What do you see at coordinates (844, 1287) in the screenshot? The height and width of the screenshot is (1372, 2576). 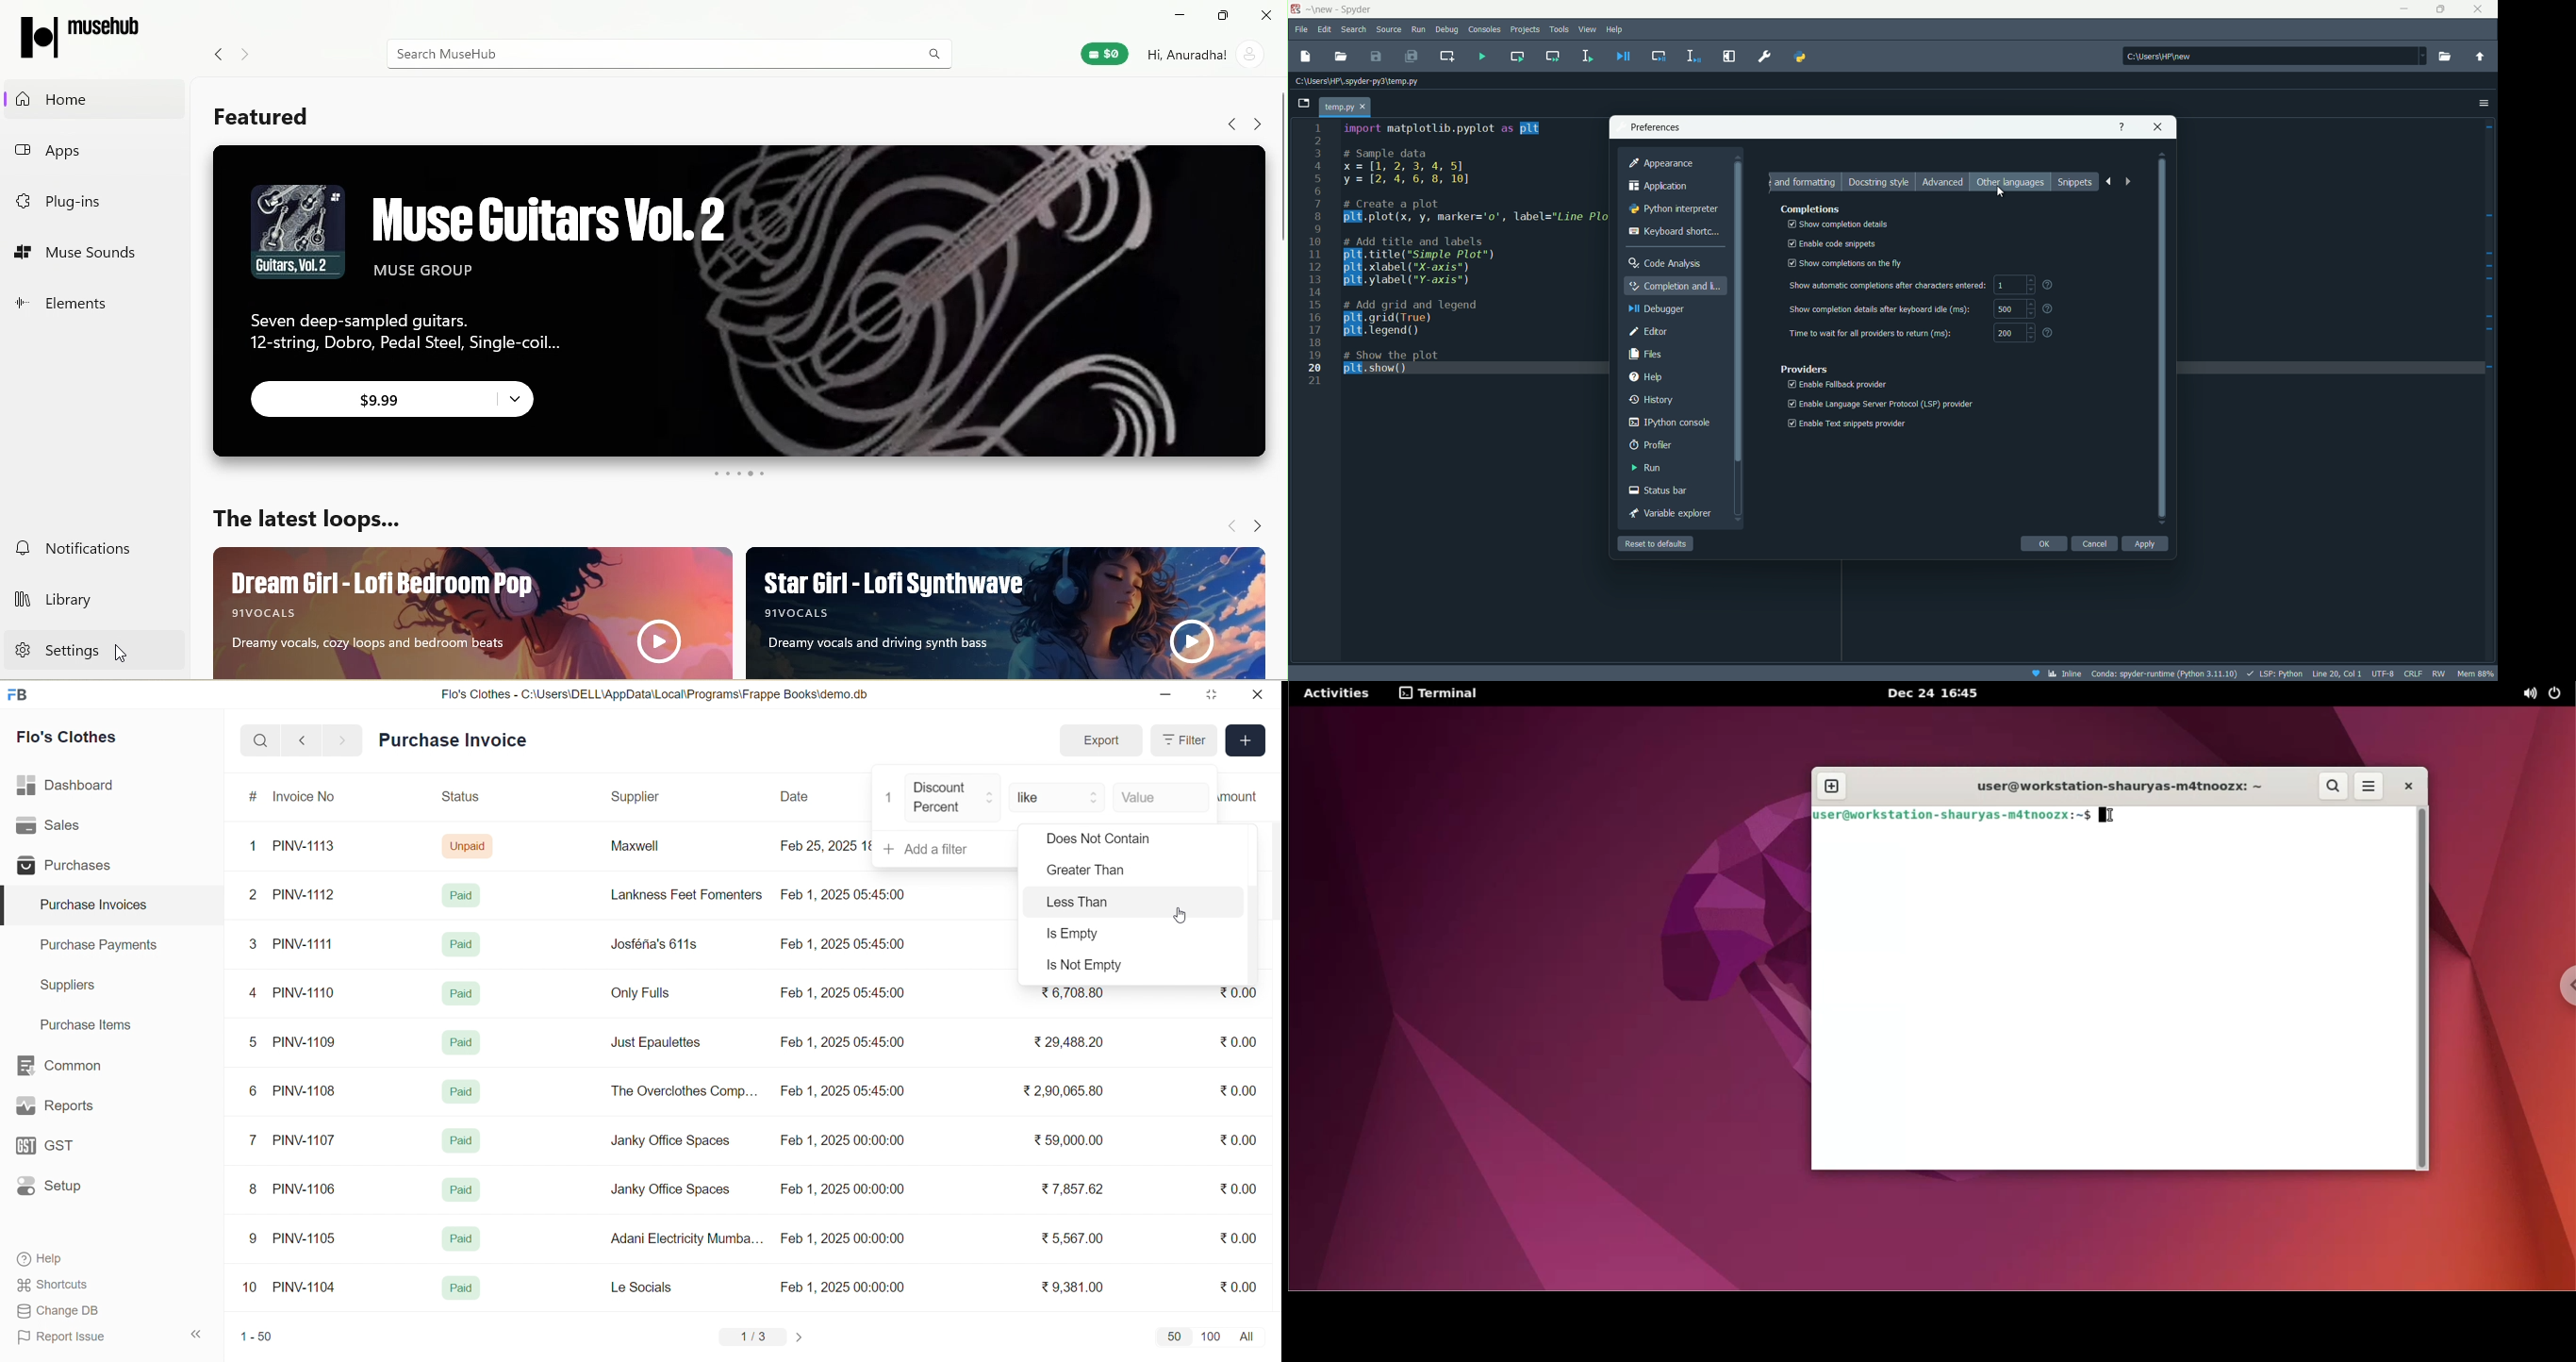 I see `Feb 1, 2025 00:00:00` at bounding box center [844, 1287].